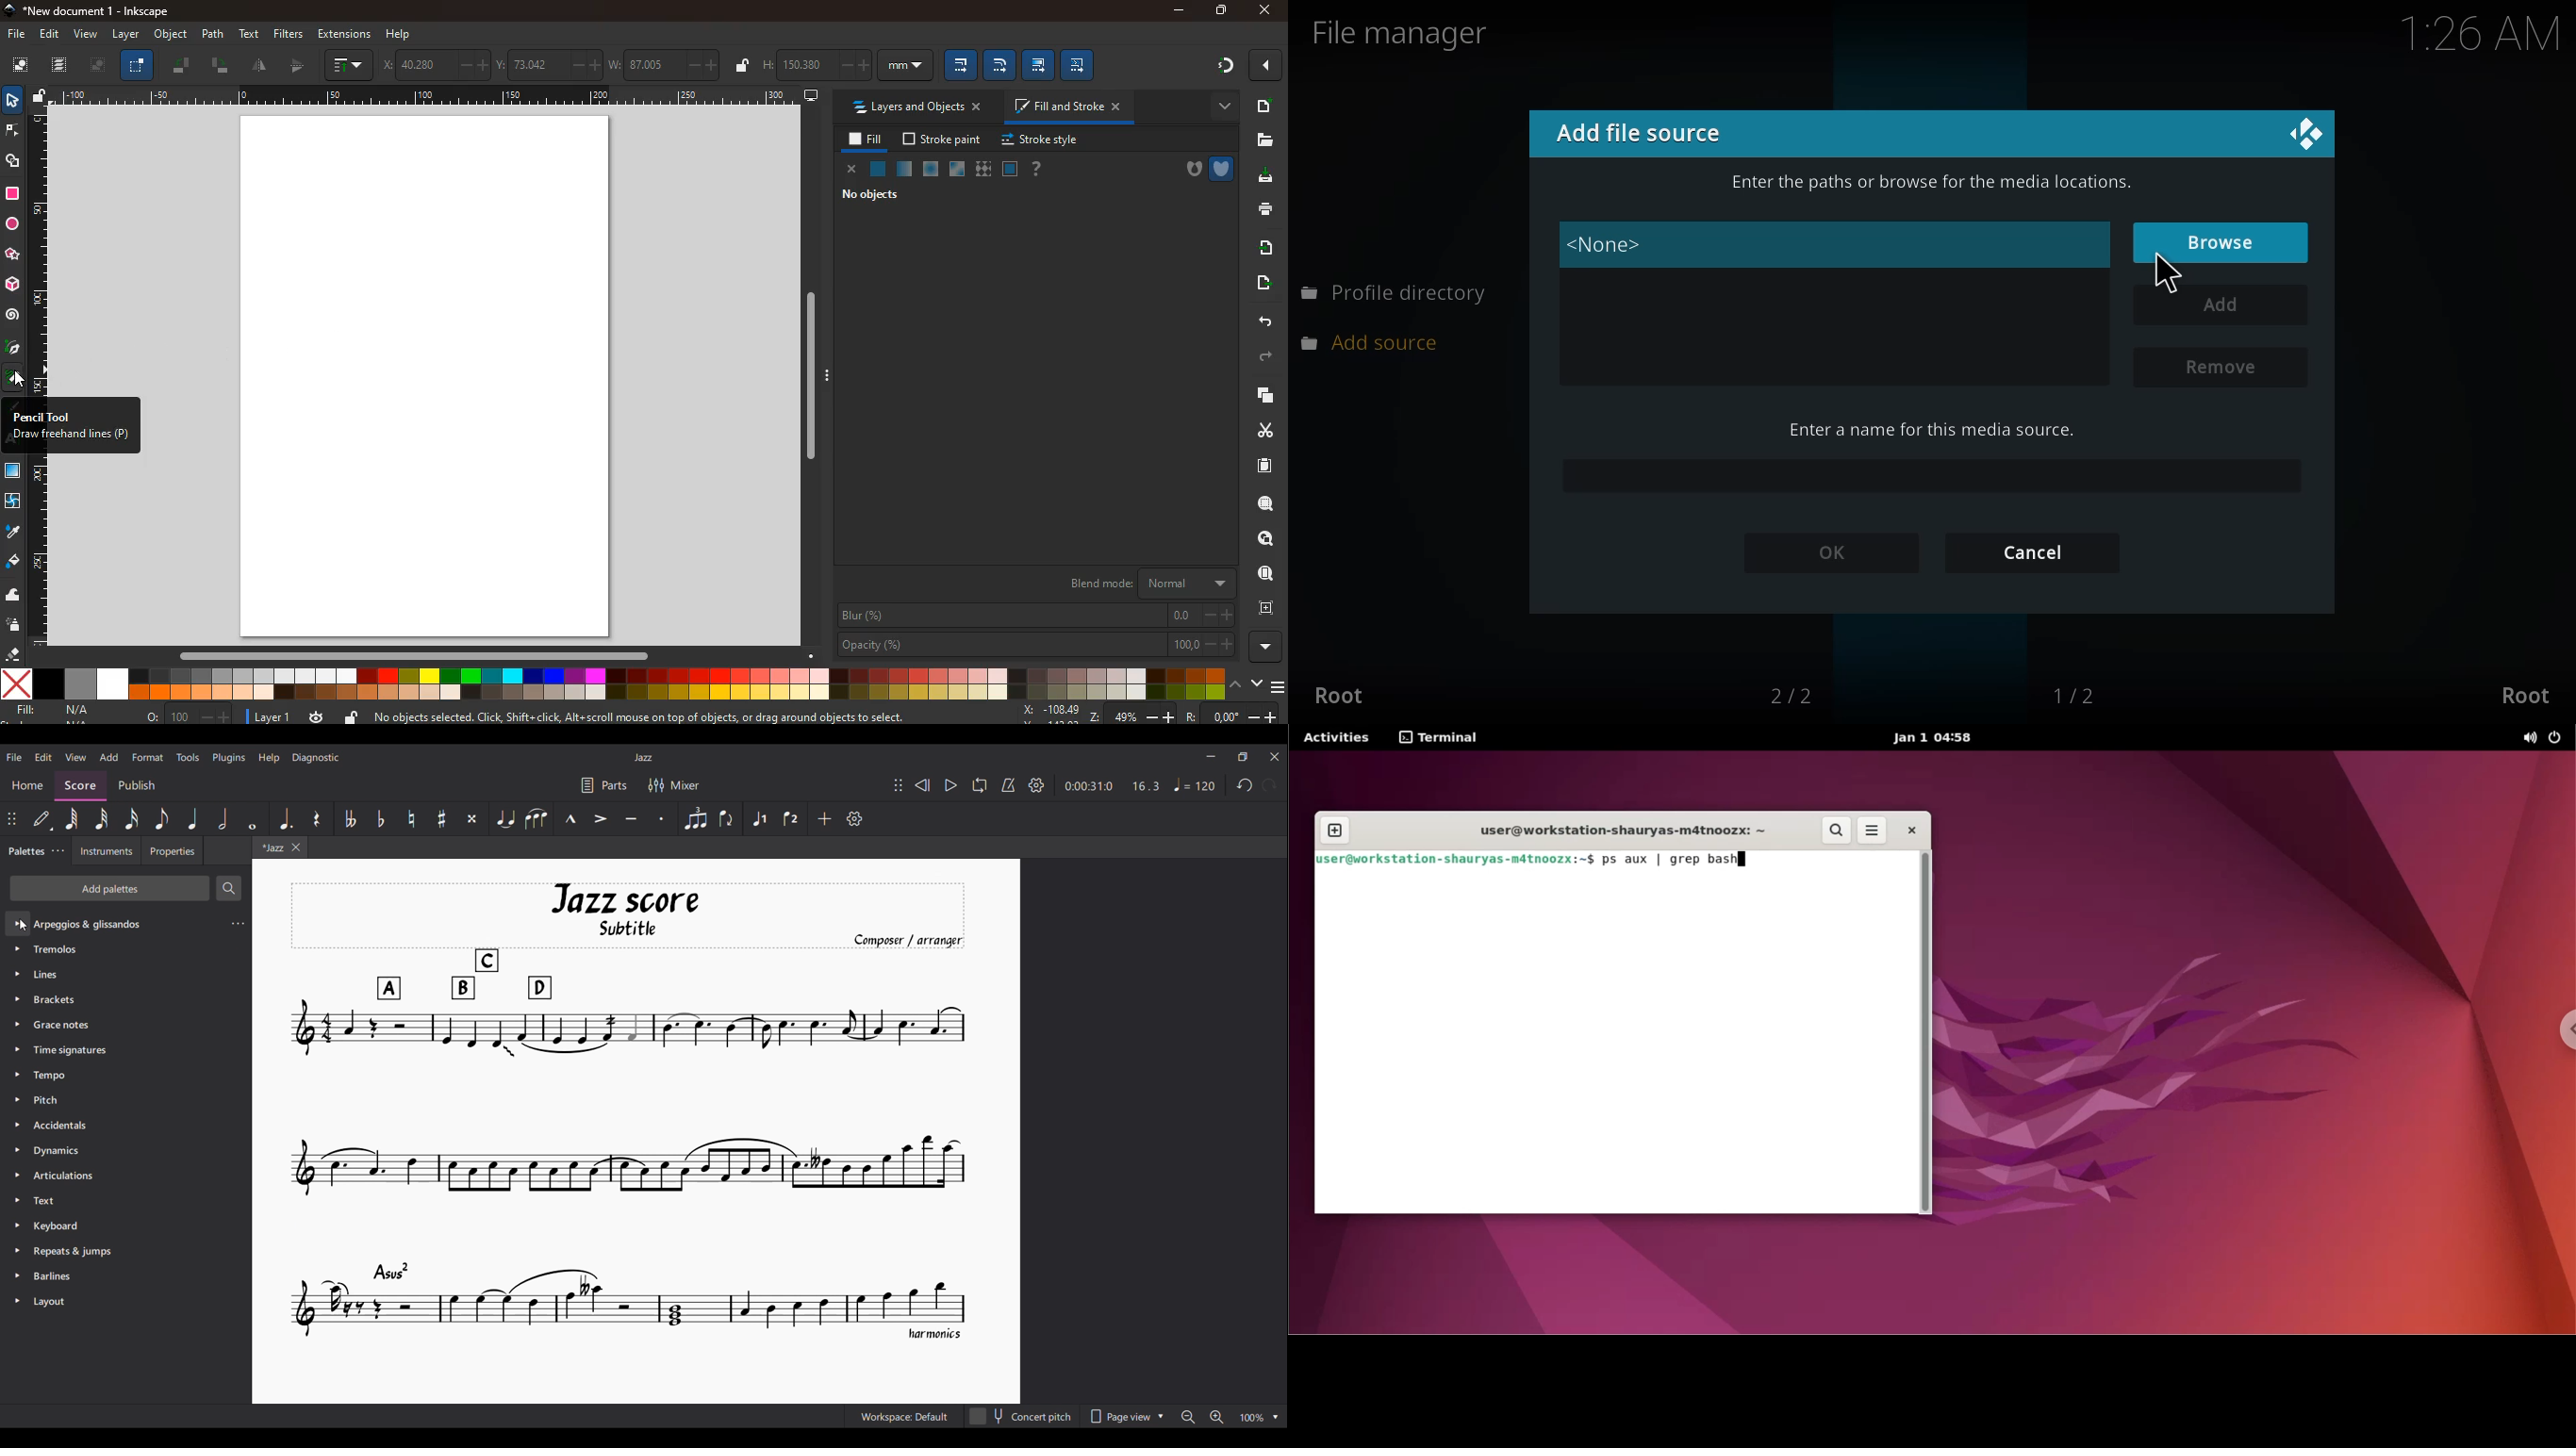 This screenshot has width=2576, height=1456. I want to click on minimize, so click(1179, 11).